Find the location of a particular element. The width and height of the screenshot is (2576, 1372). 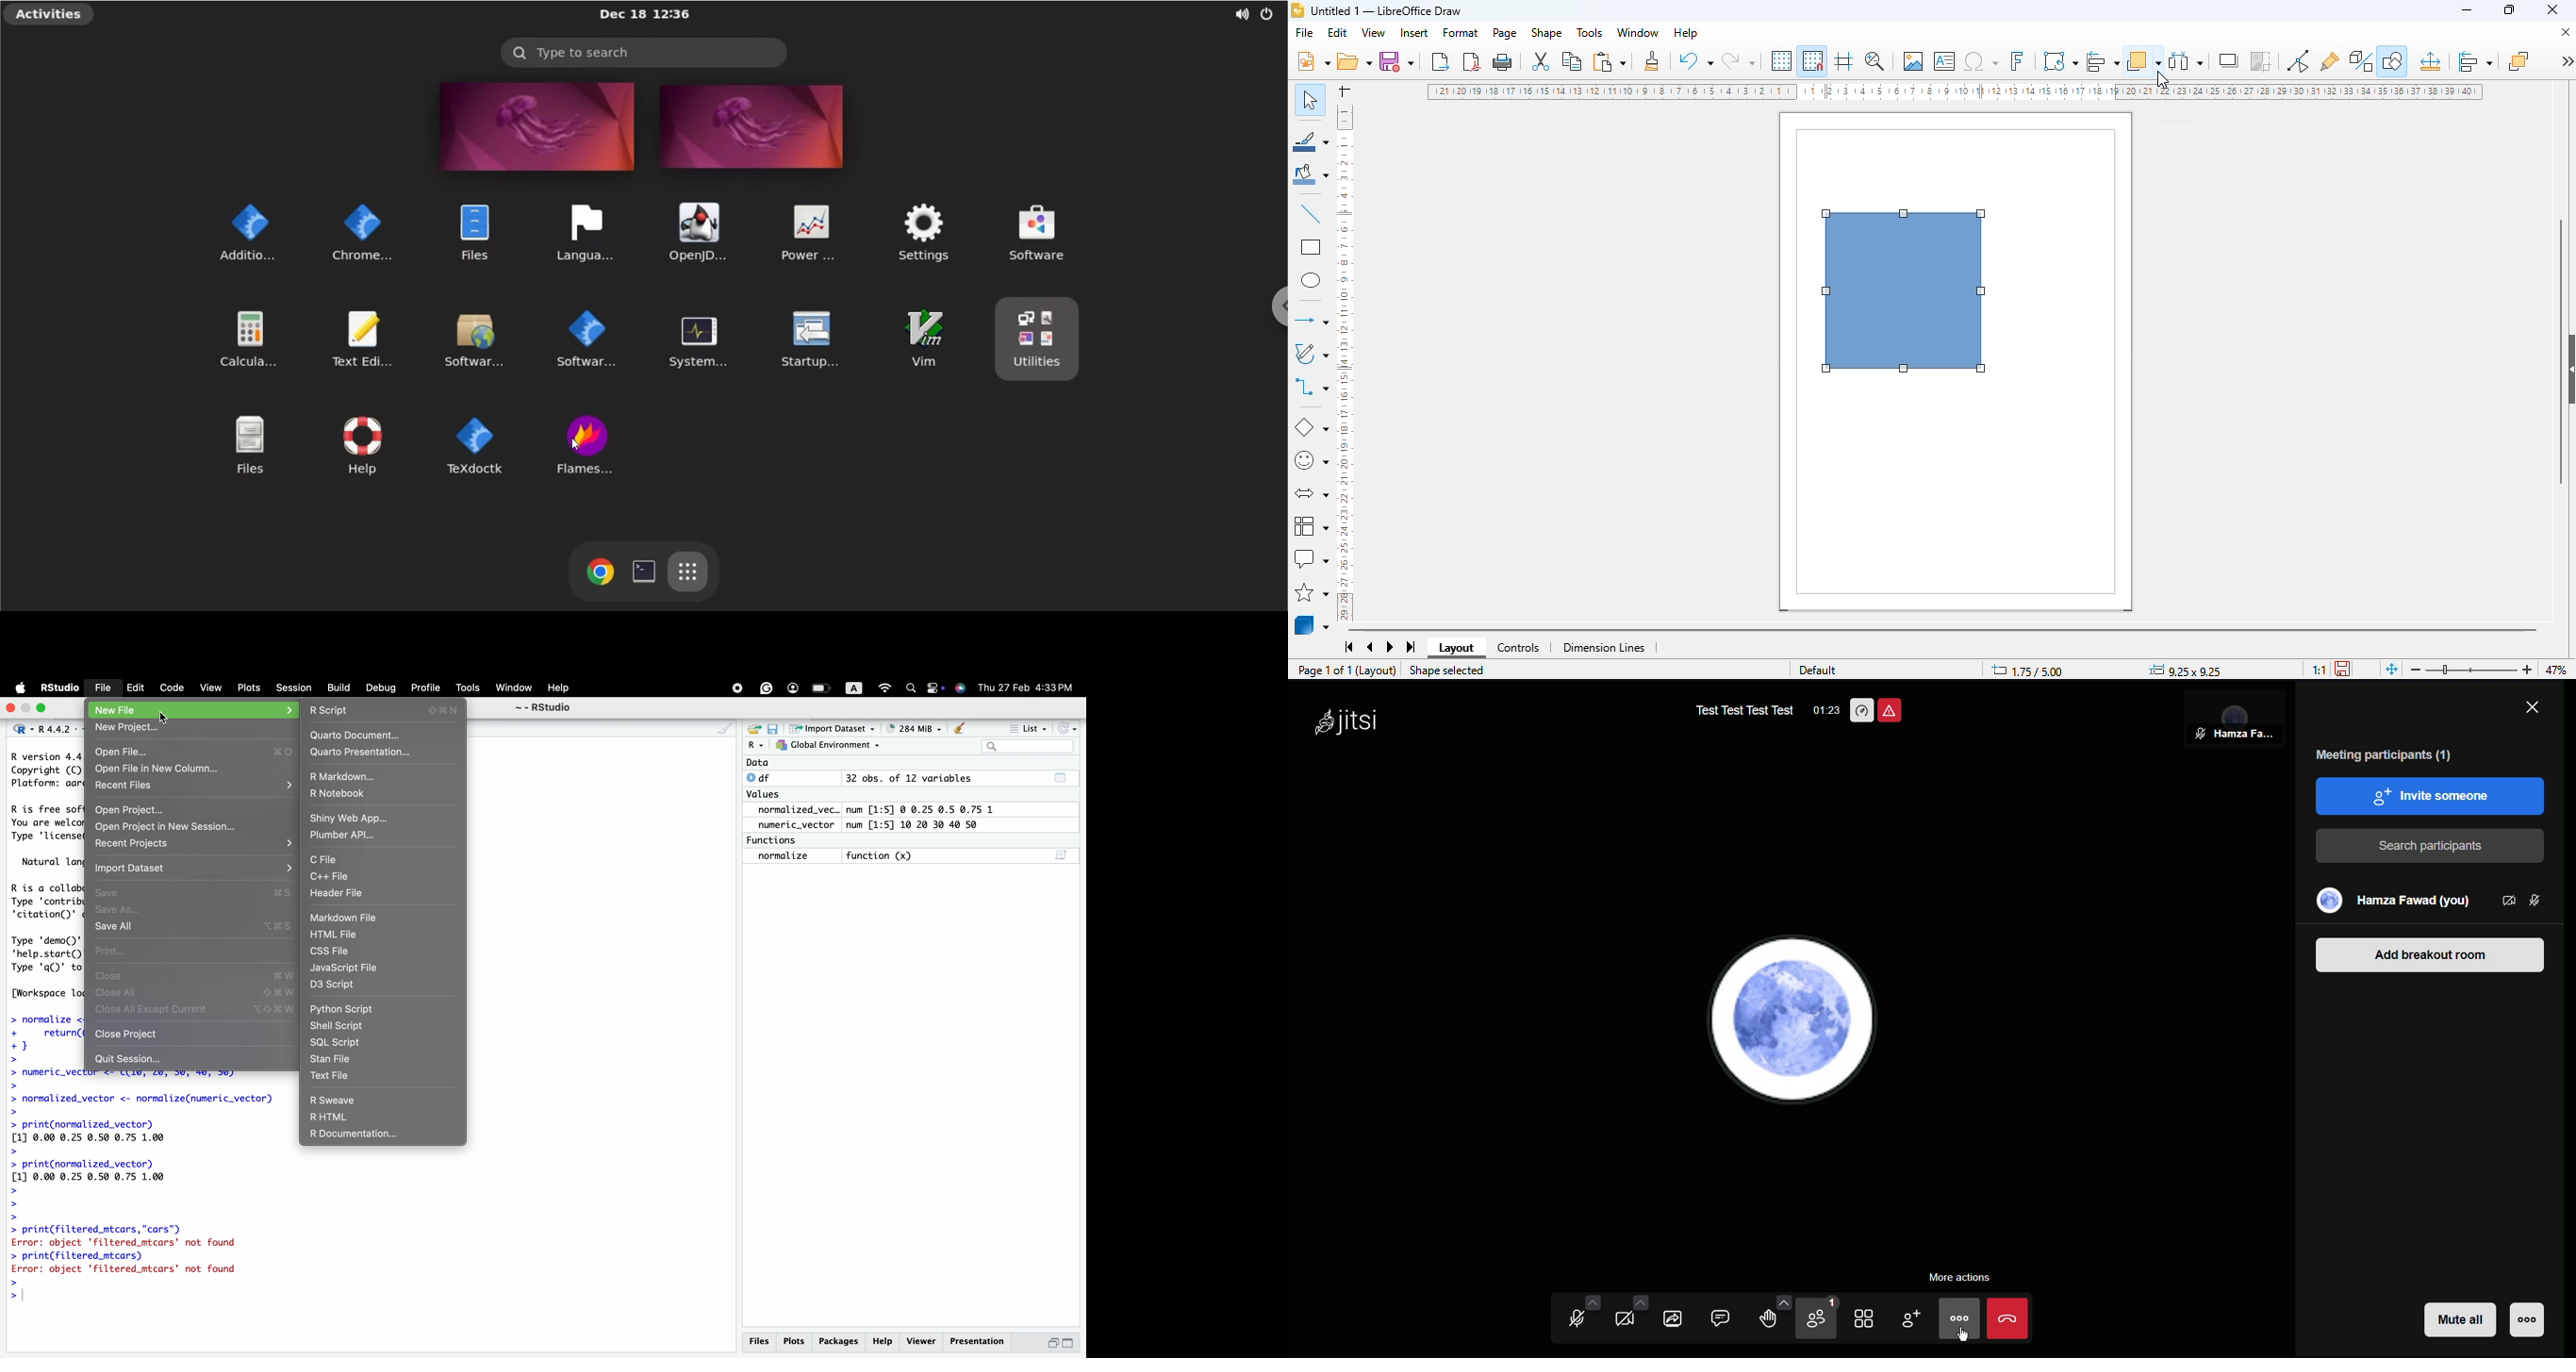

numeric_vector is located at coordinates (799, 825).